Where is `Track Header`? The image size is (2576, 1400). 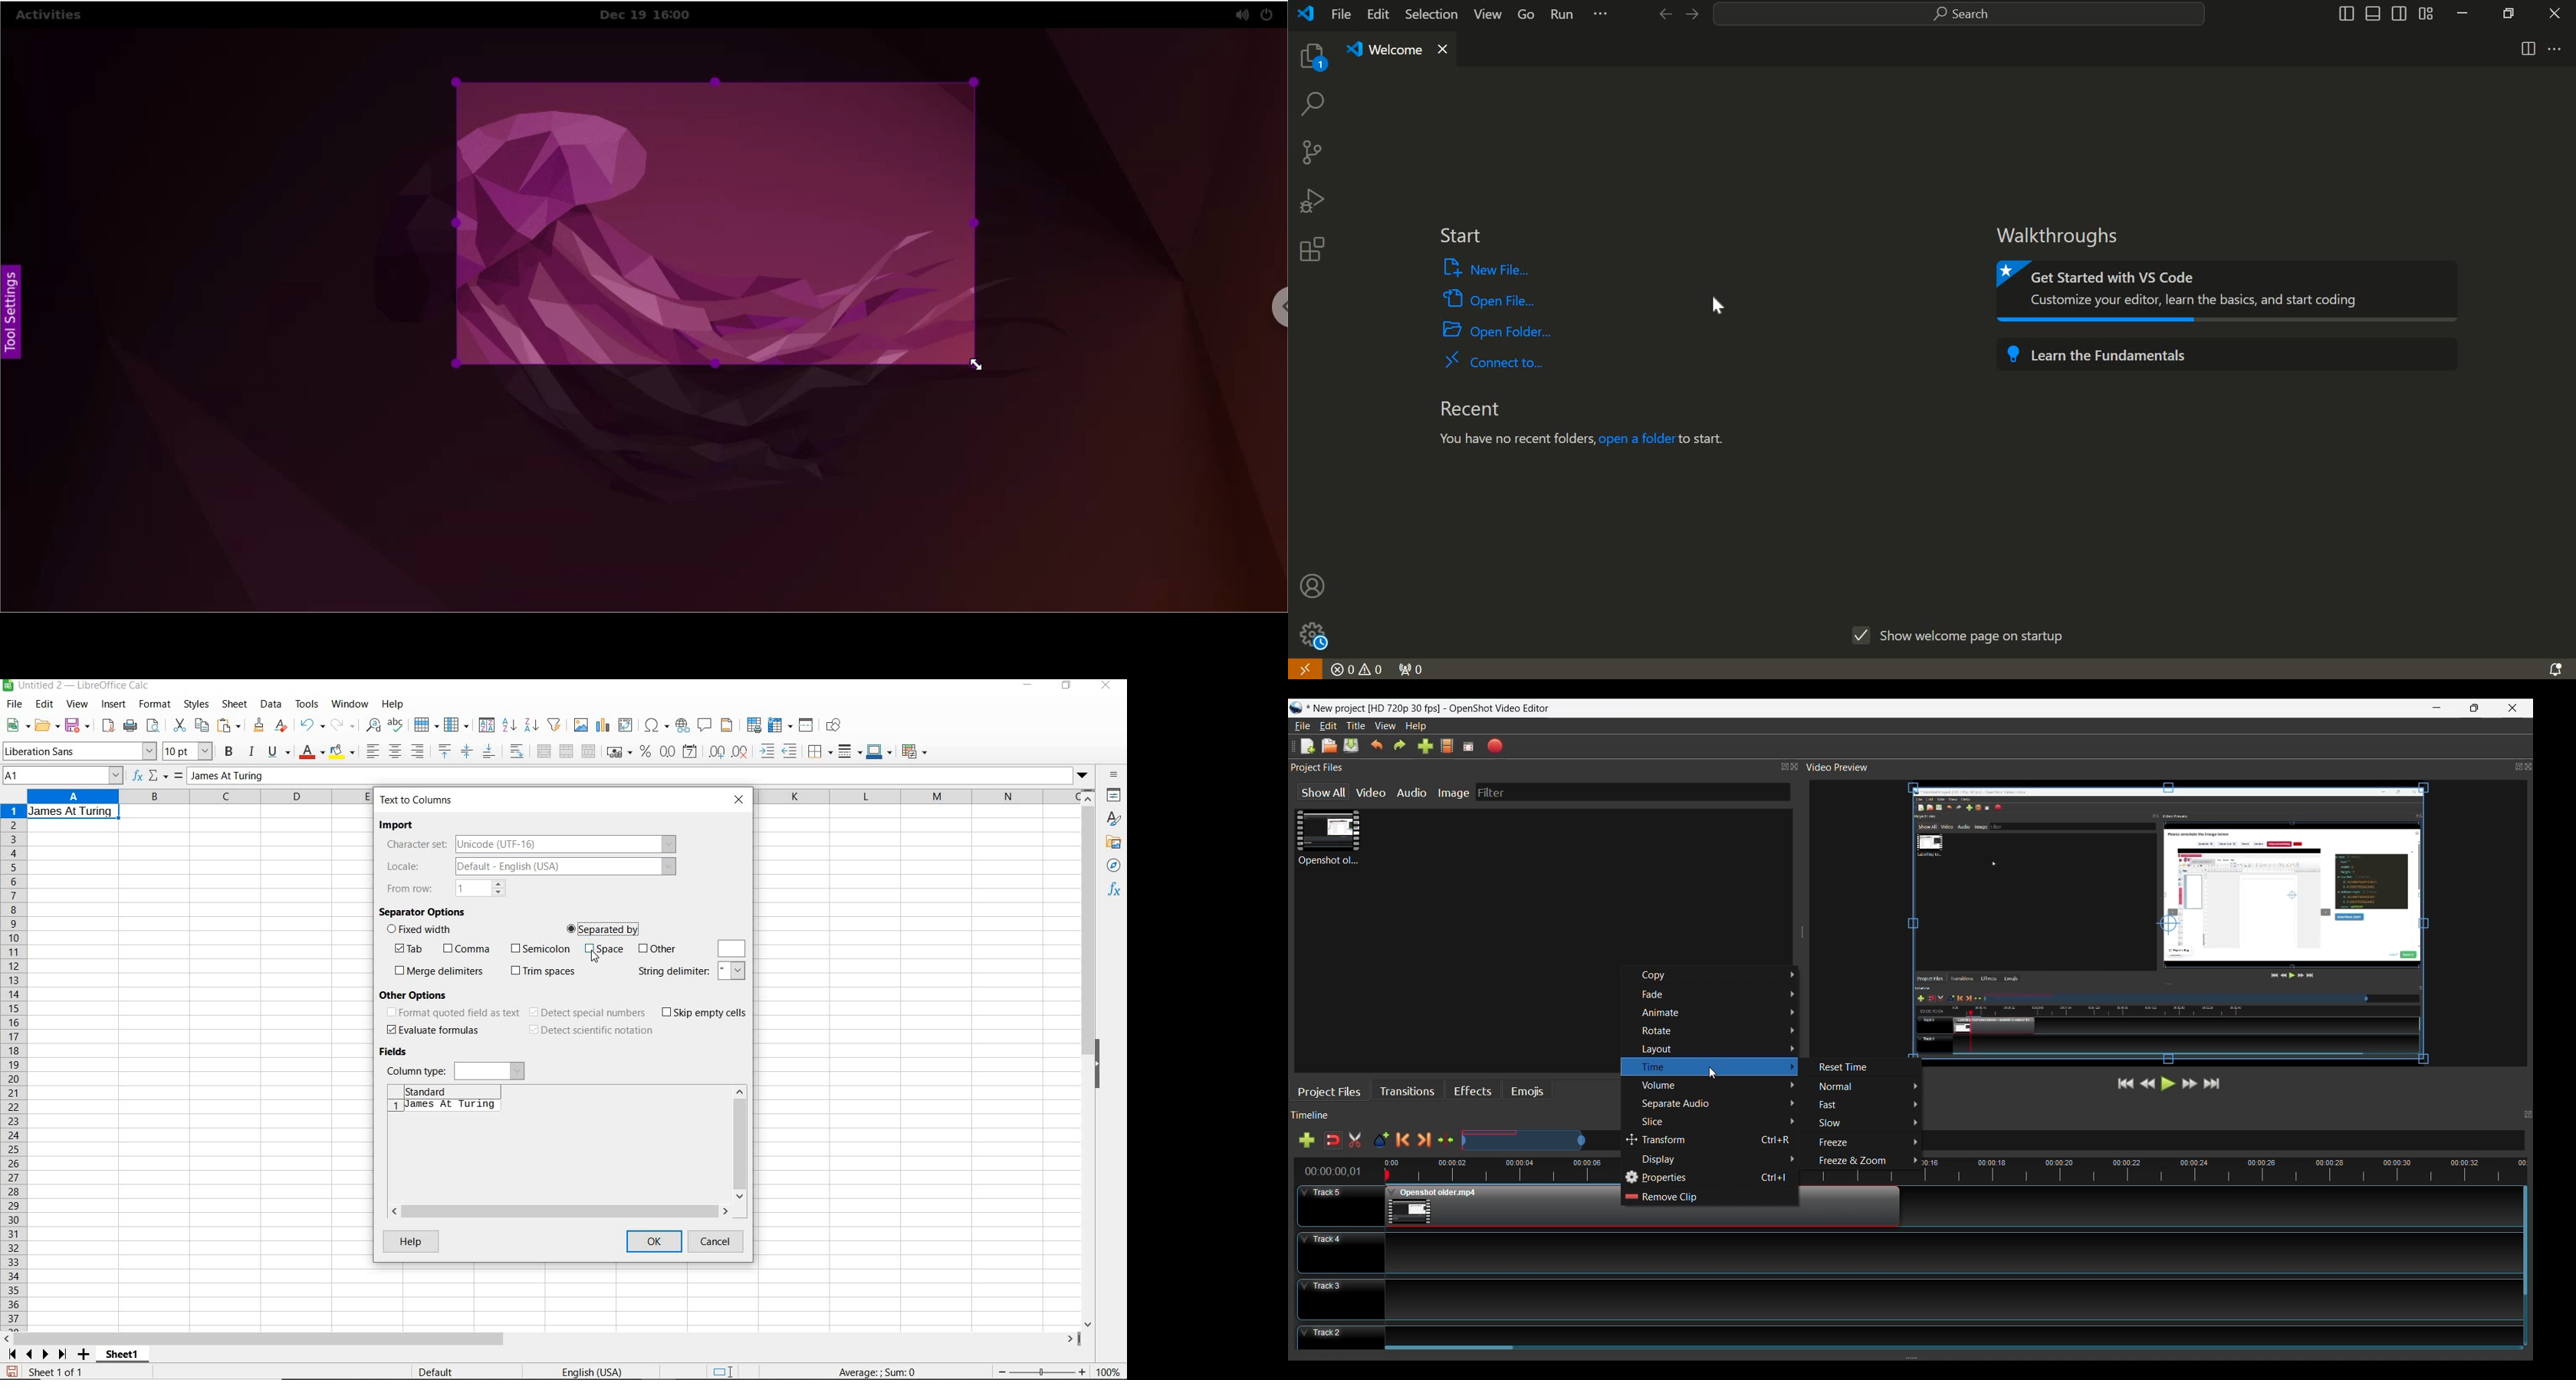
Track Header is located at coordinates (1342, 1298).